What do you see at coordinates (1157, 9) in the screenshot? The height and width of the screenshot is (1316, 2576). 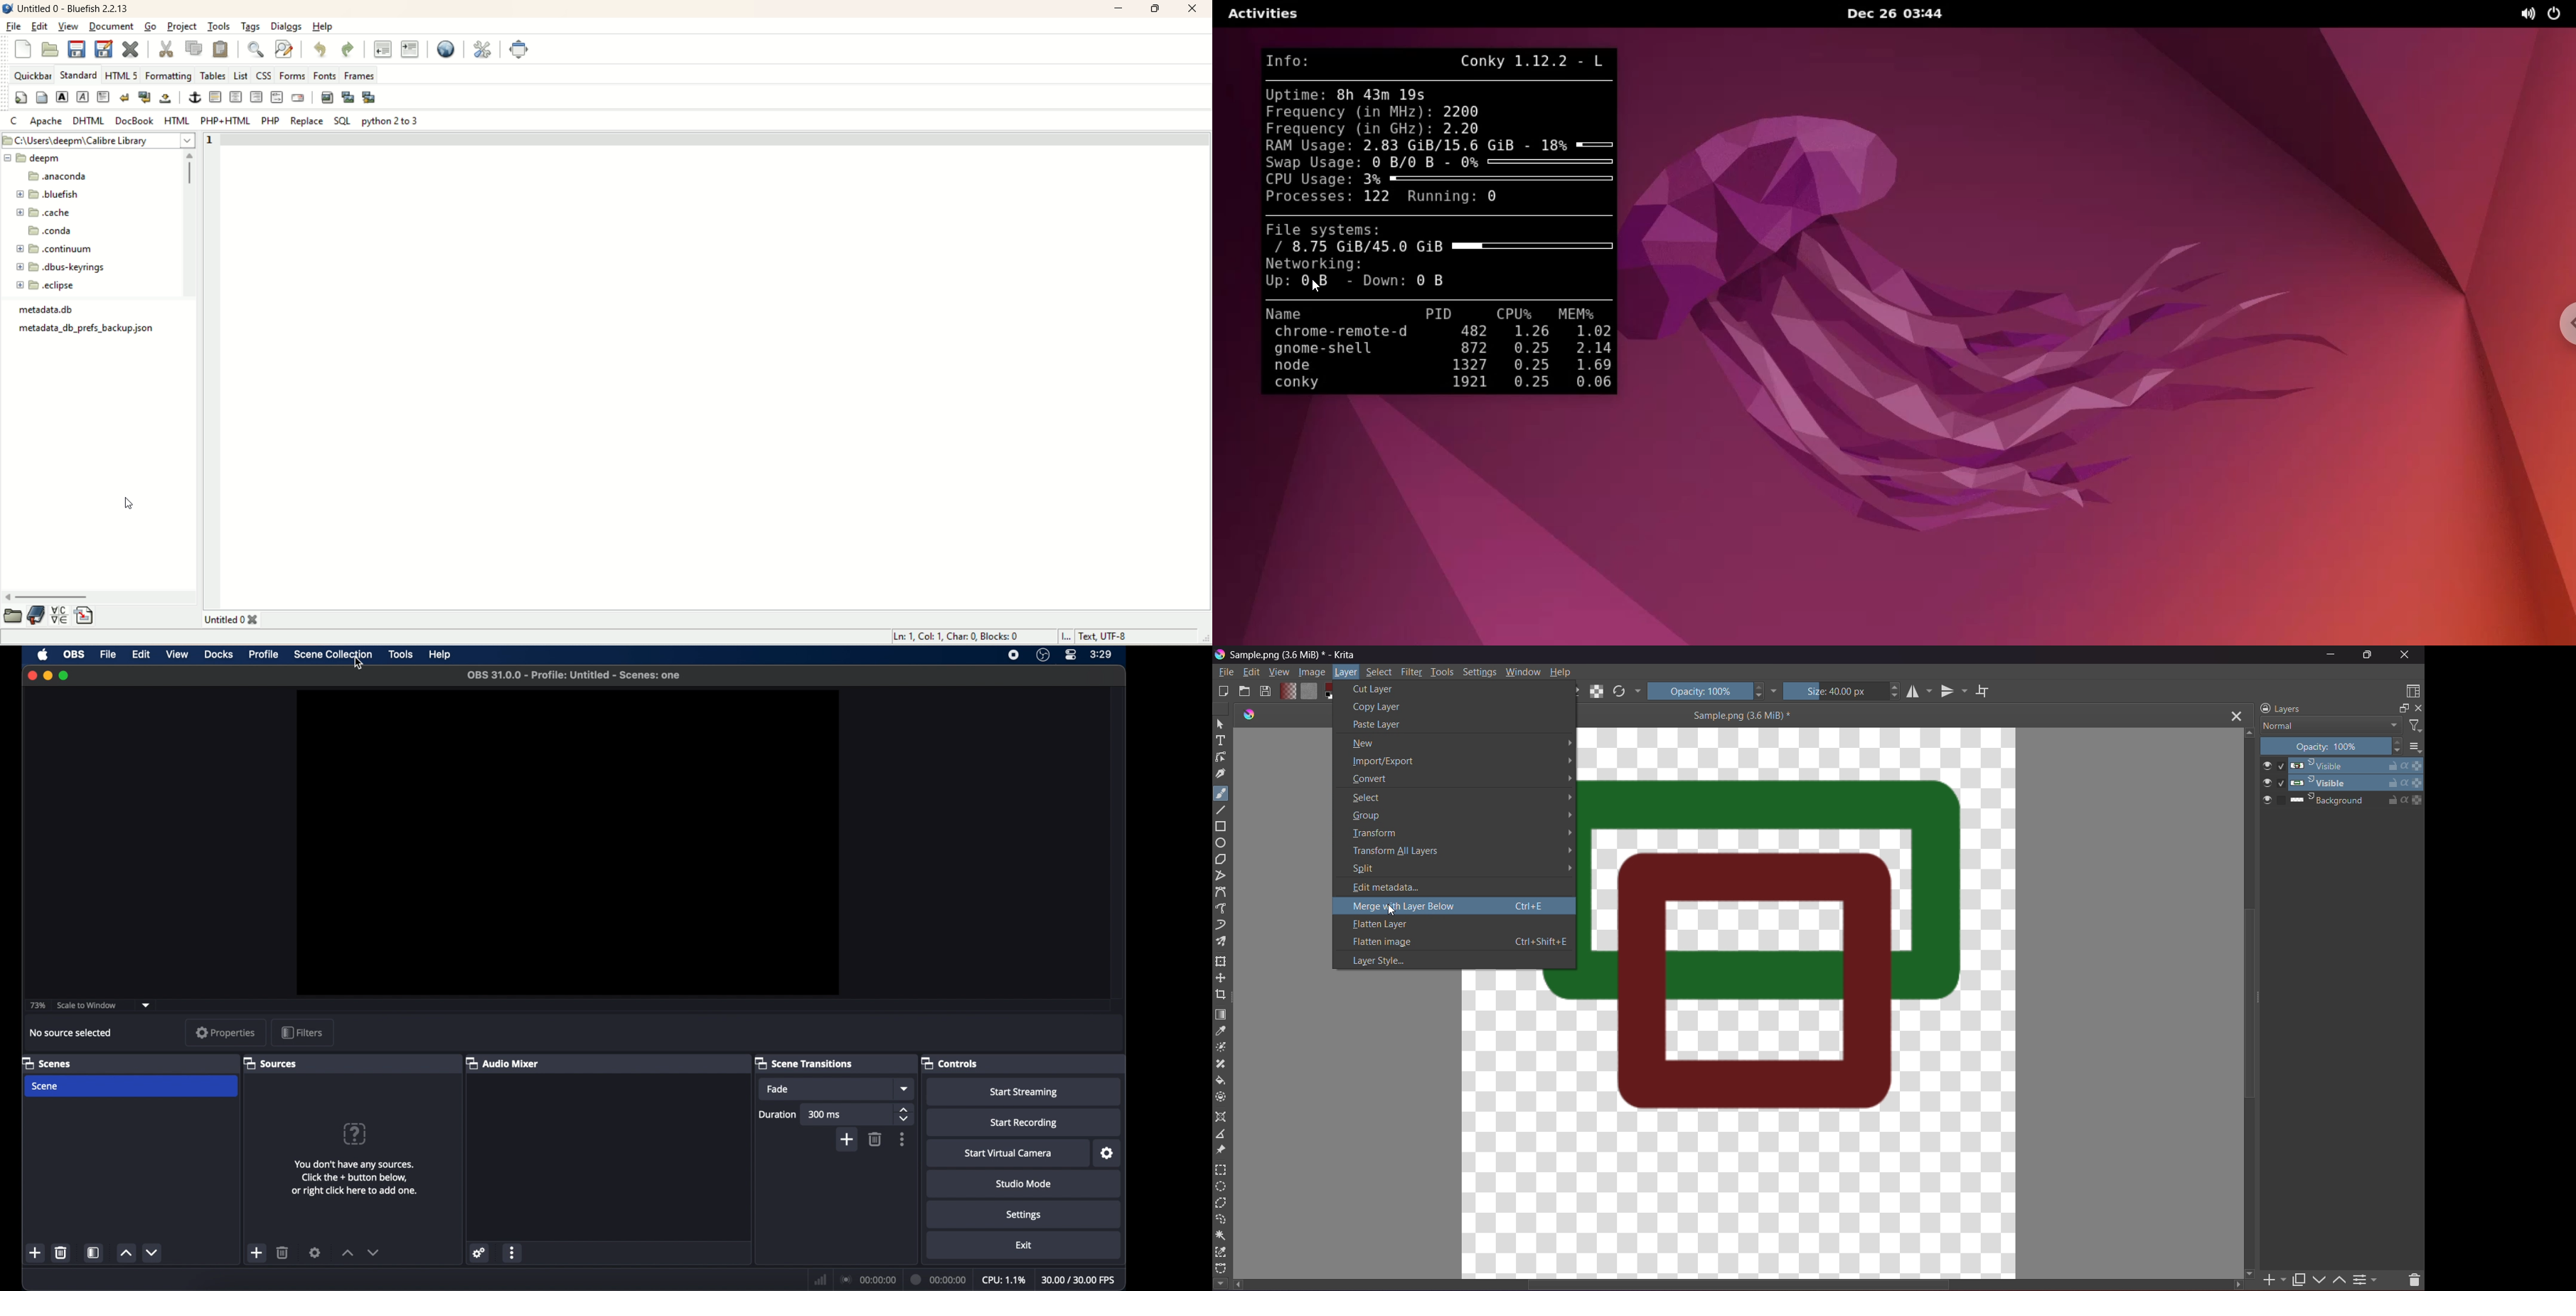 I see `maximize` at bounding box center [1157, 9].